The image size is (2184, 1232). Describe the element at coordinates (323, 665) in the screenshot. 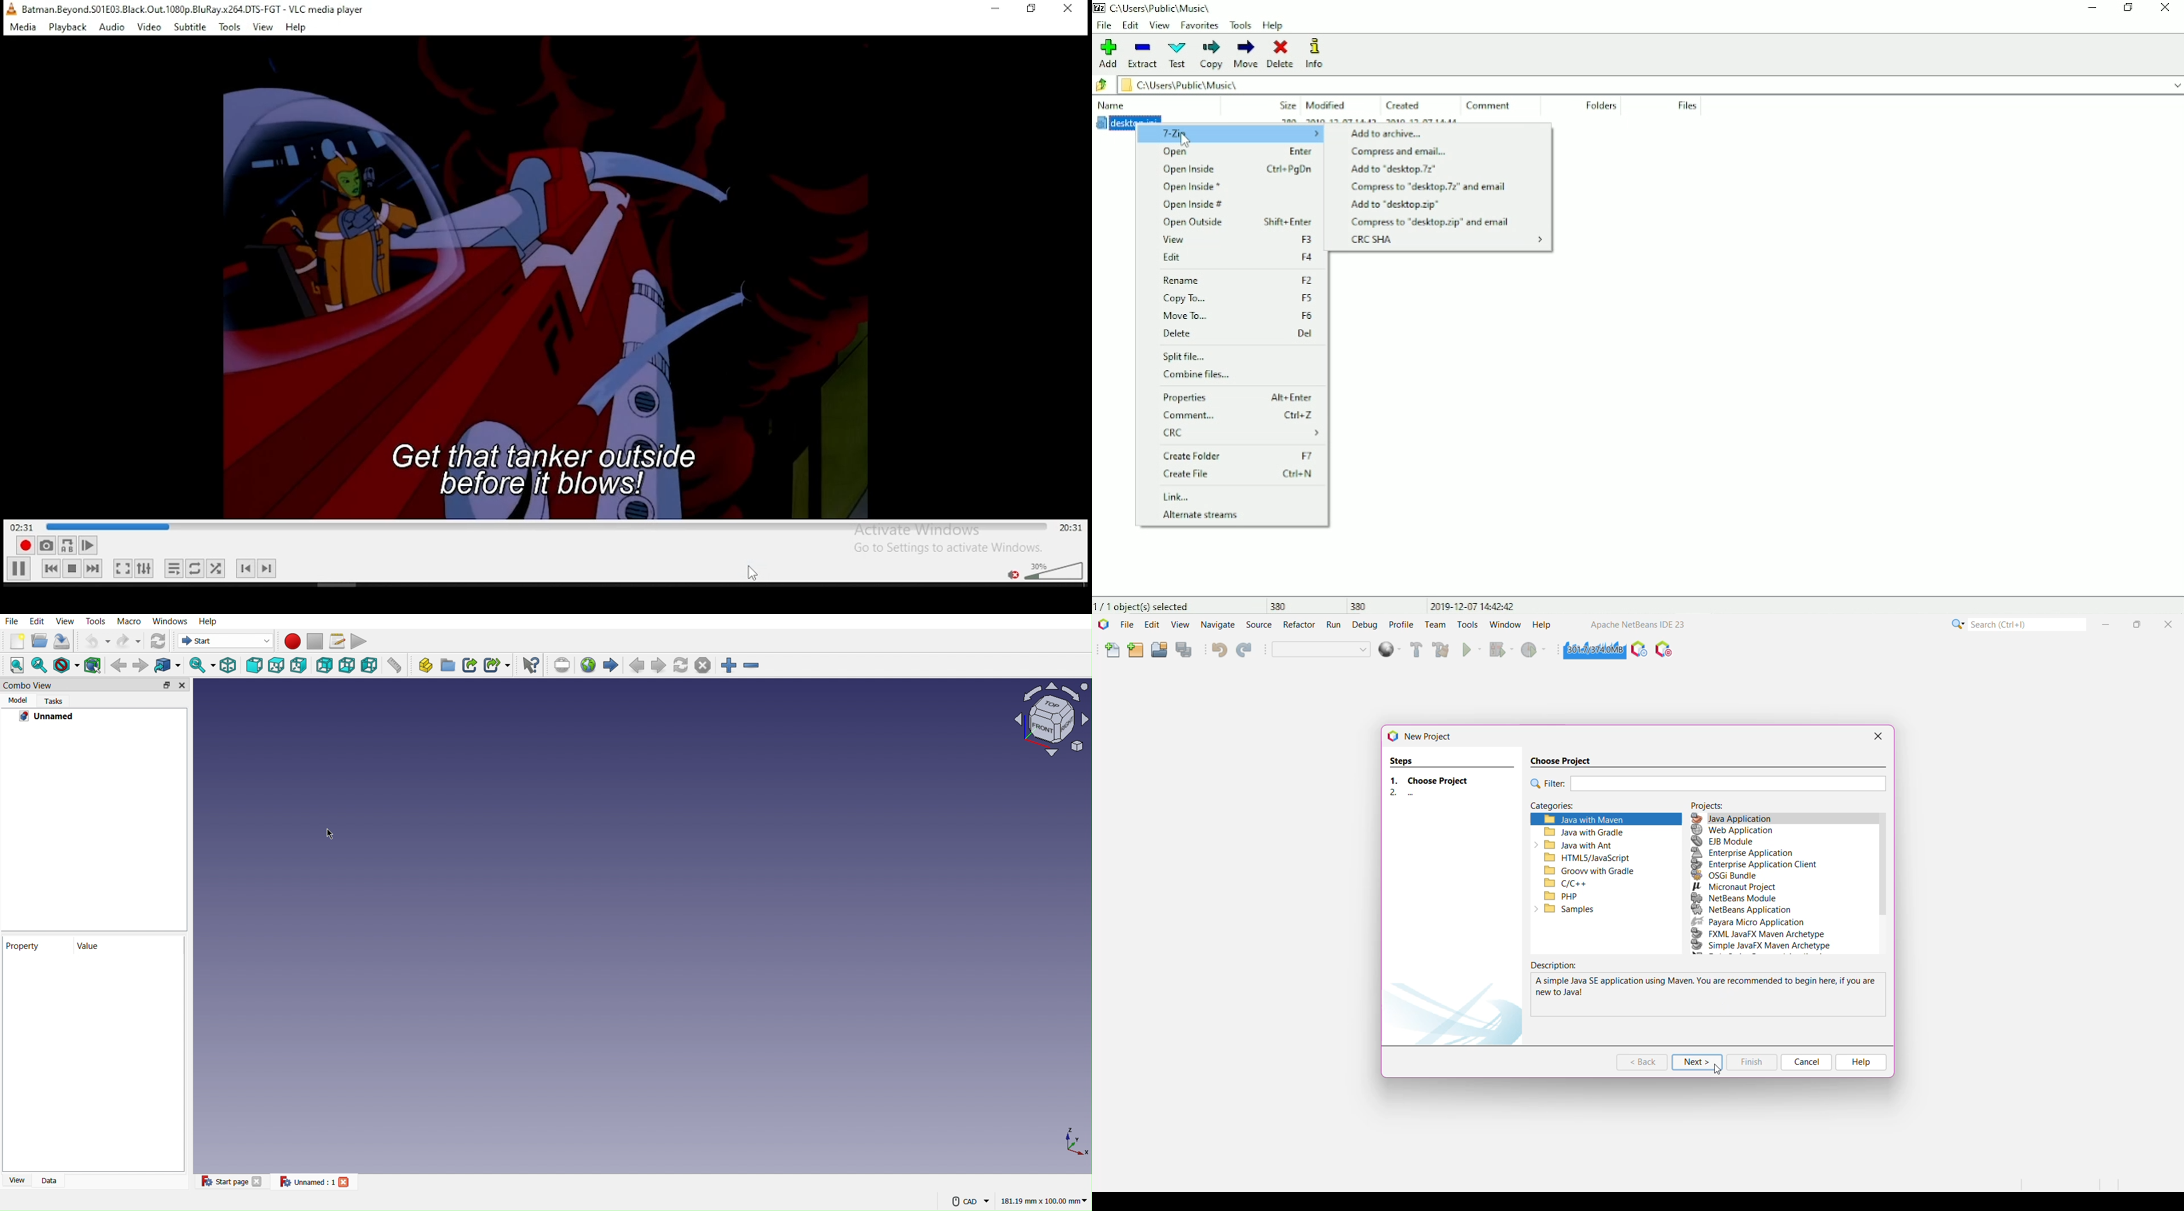

I see `Set to rear view` at that location.